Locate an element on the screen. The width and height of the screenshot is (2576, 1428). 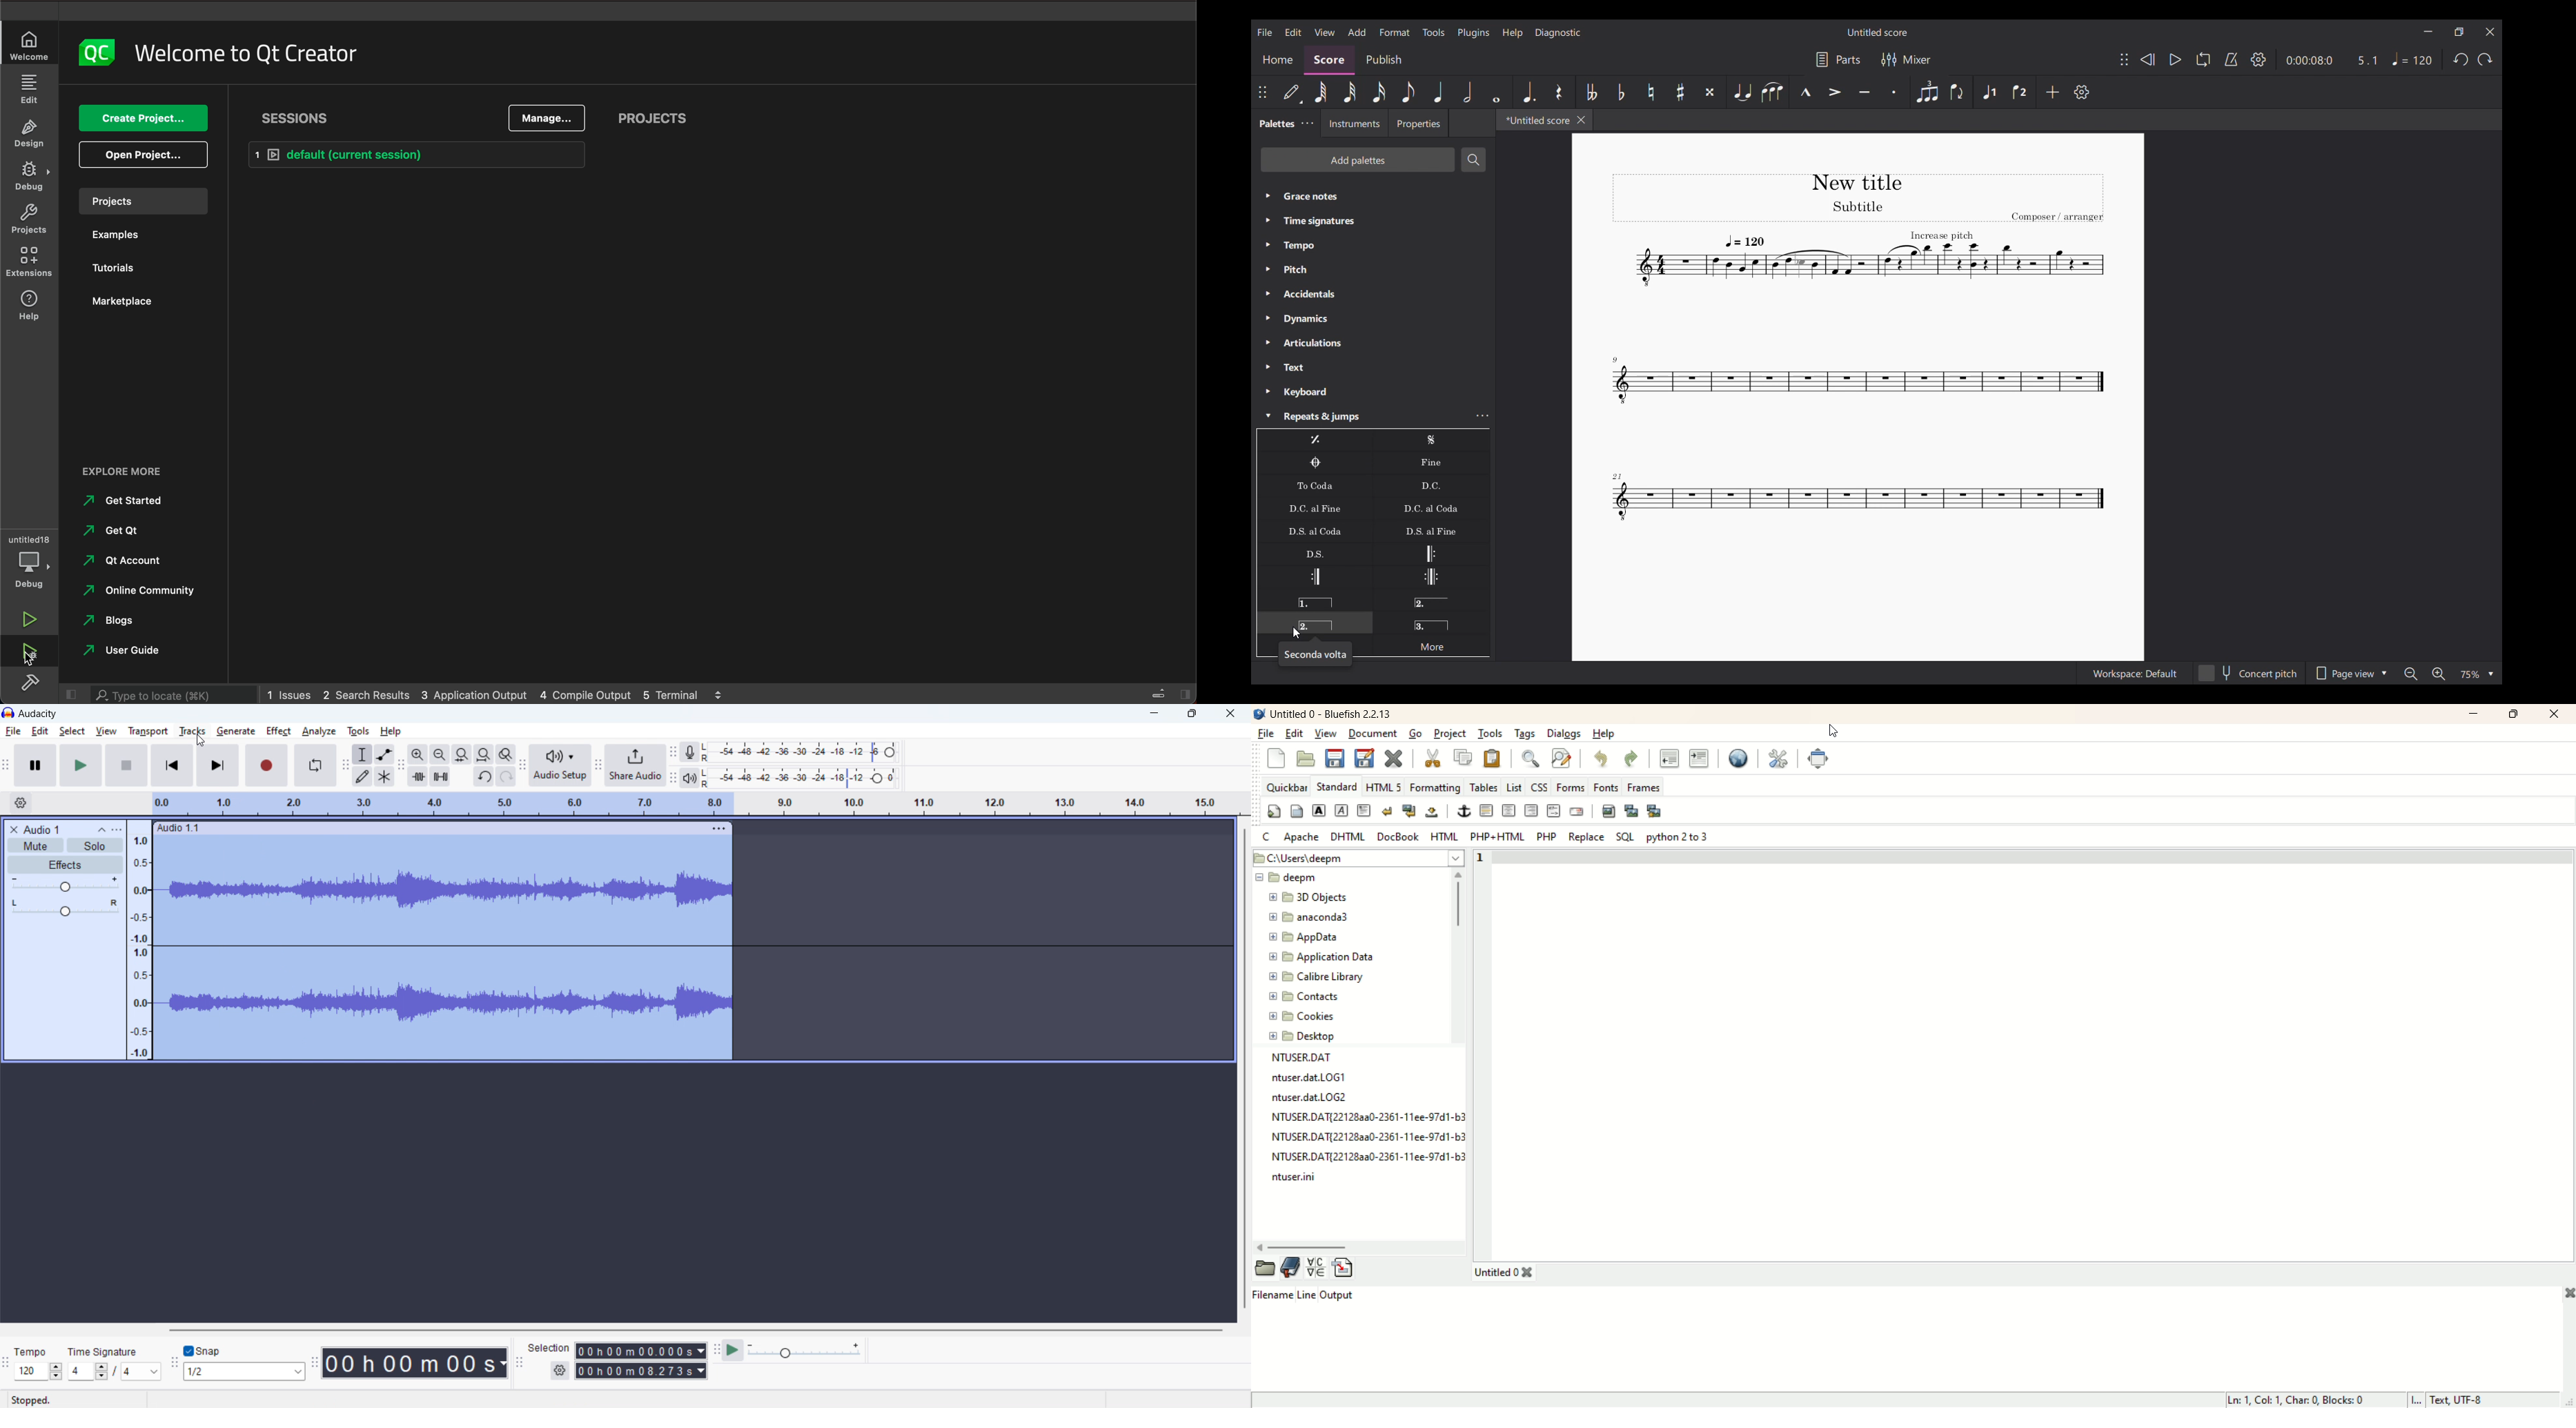
multi tool is located at coordinates (385, 776).